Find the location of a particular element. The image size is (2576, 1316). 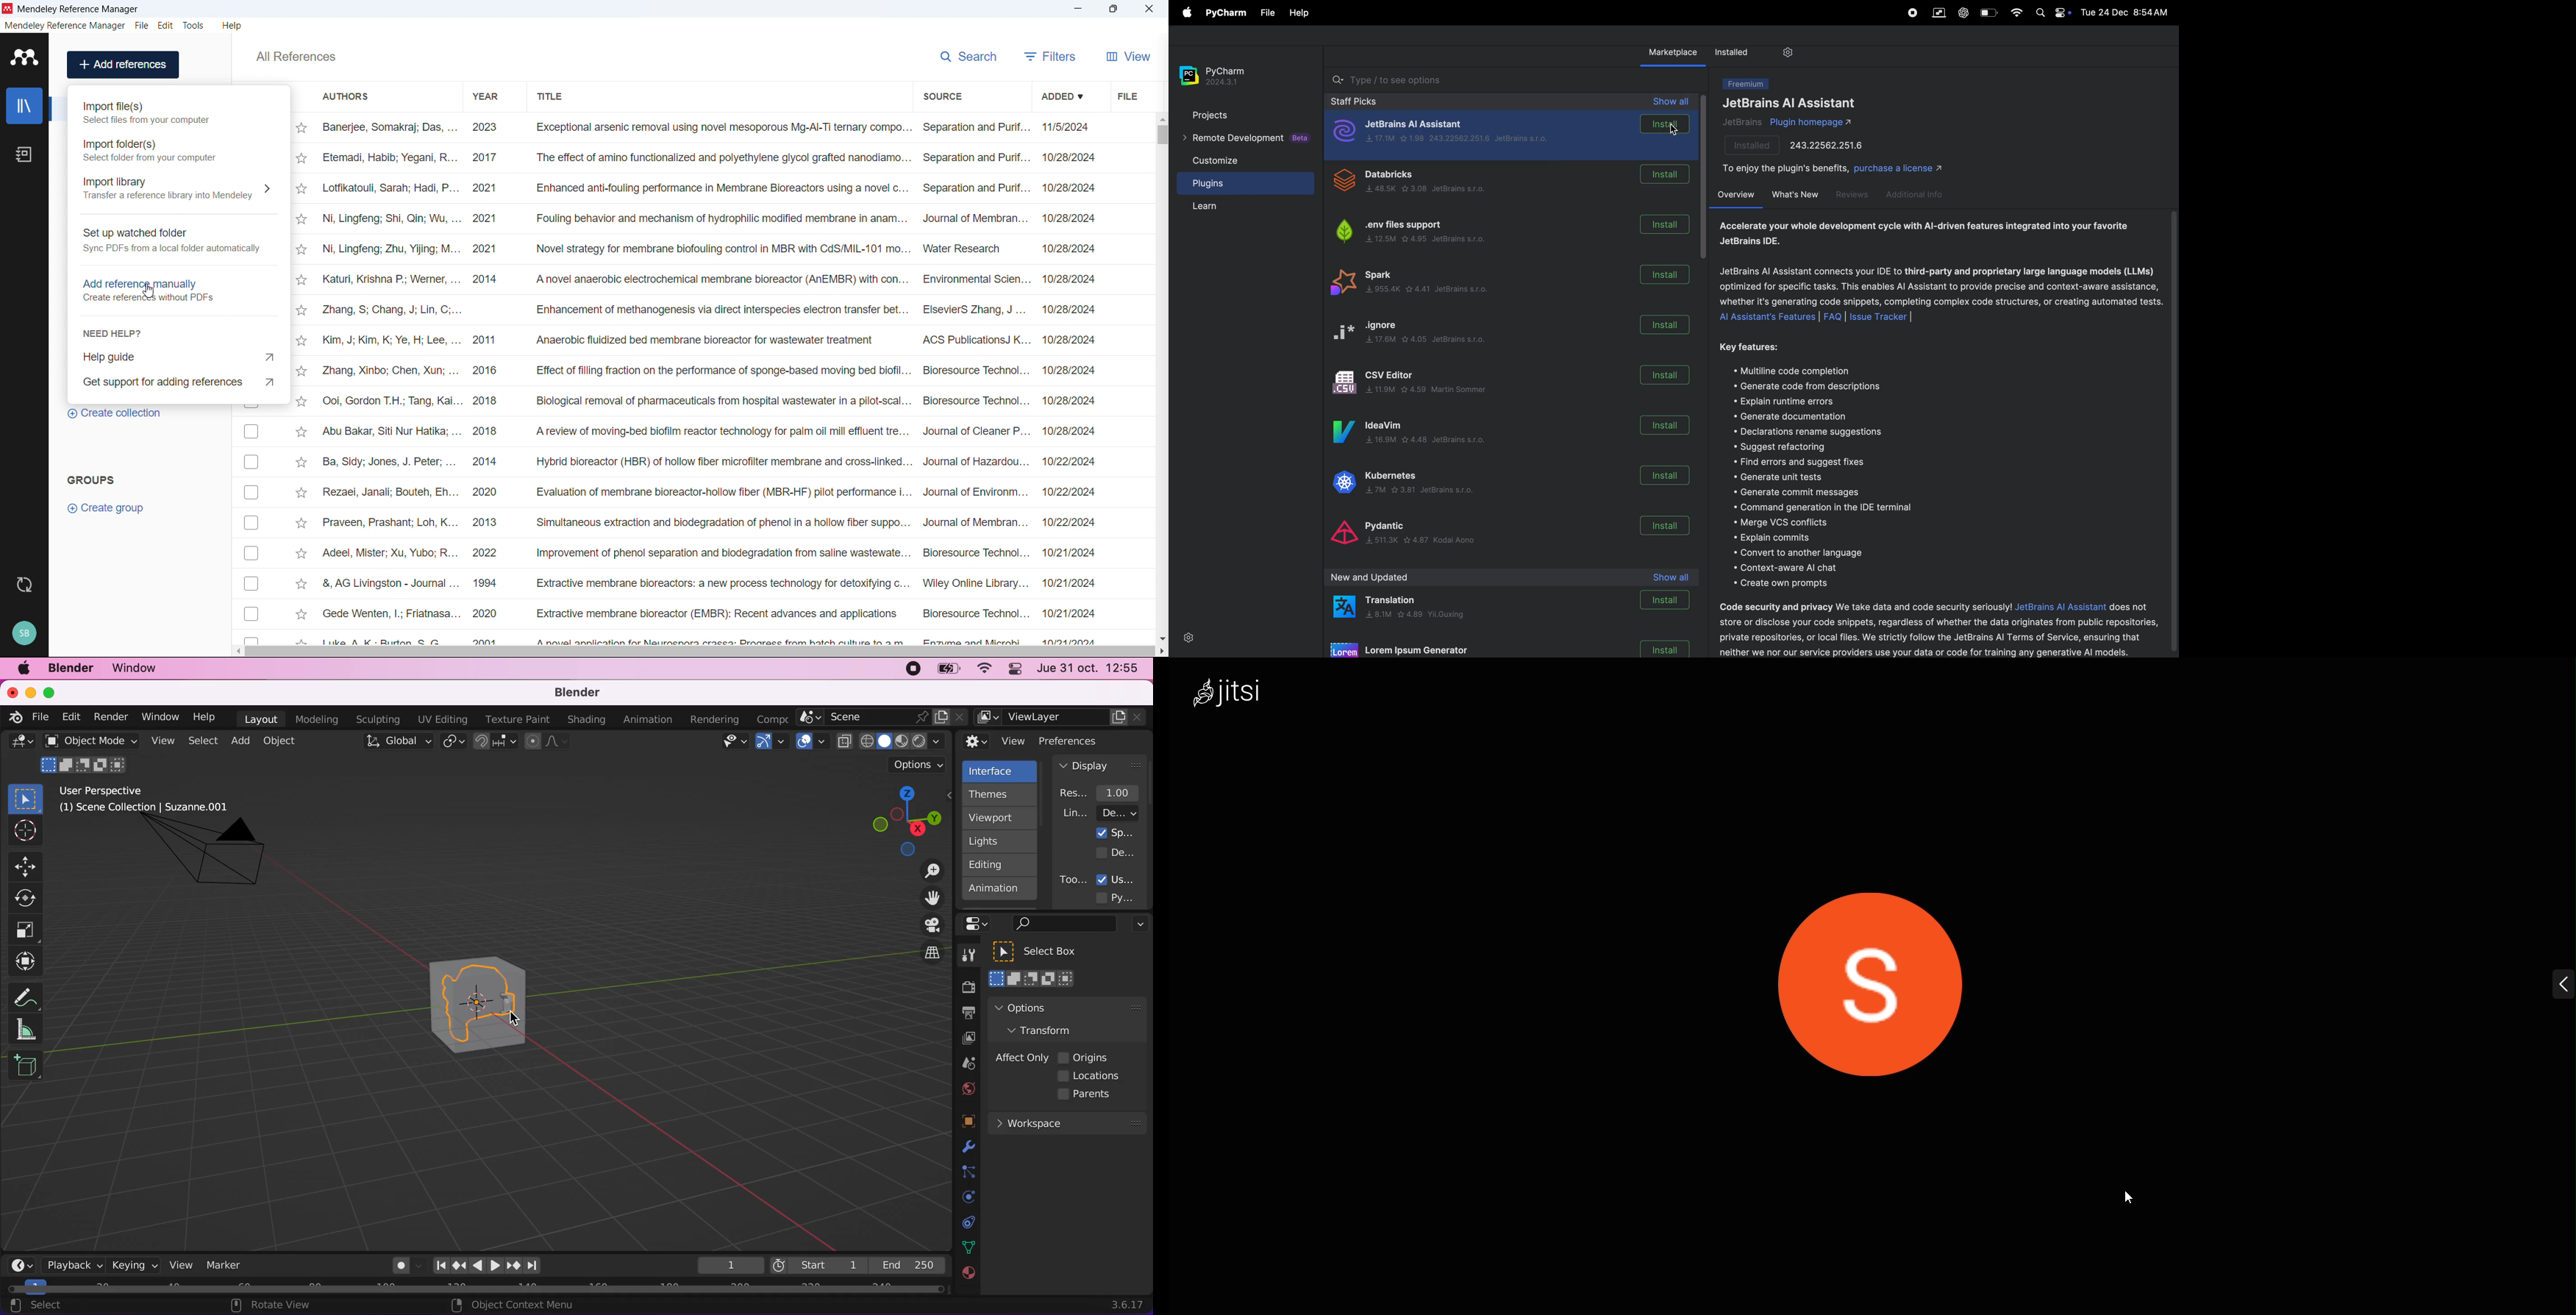

user perspective (1) scene collection | suzzane.001 is located at coordinates (151, 800).